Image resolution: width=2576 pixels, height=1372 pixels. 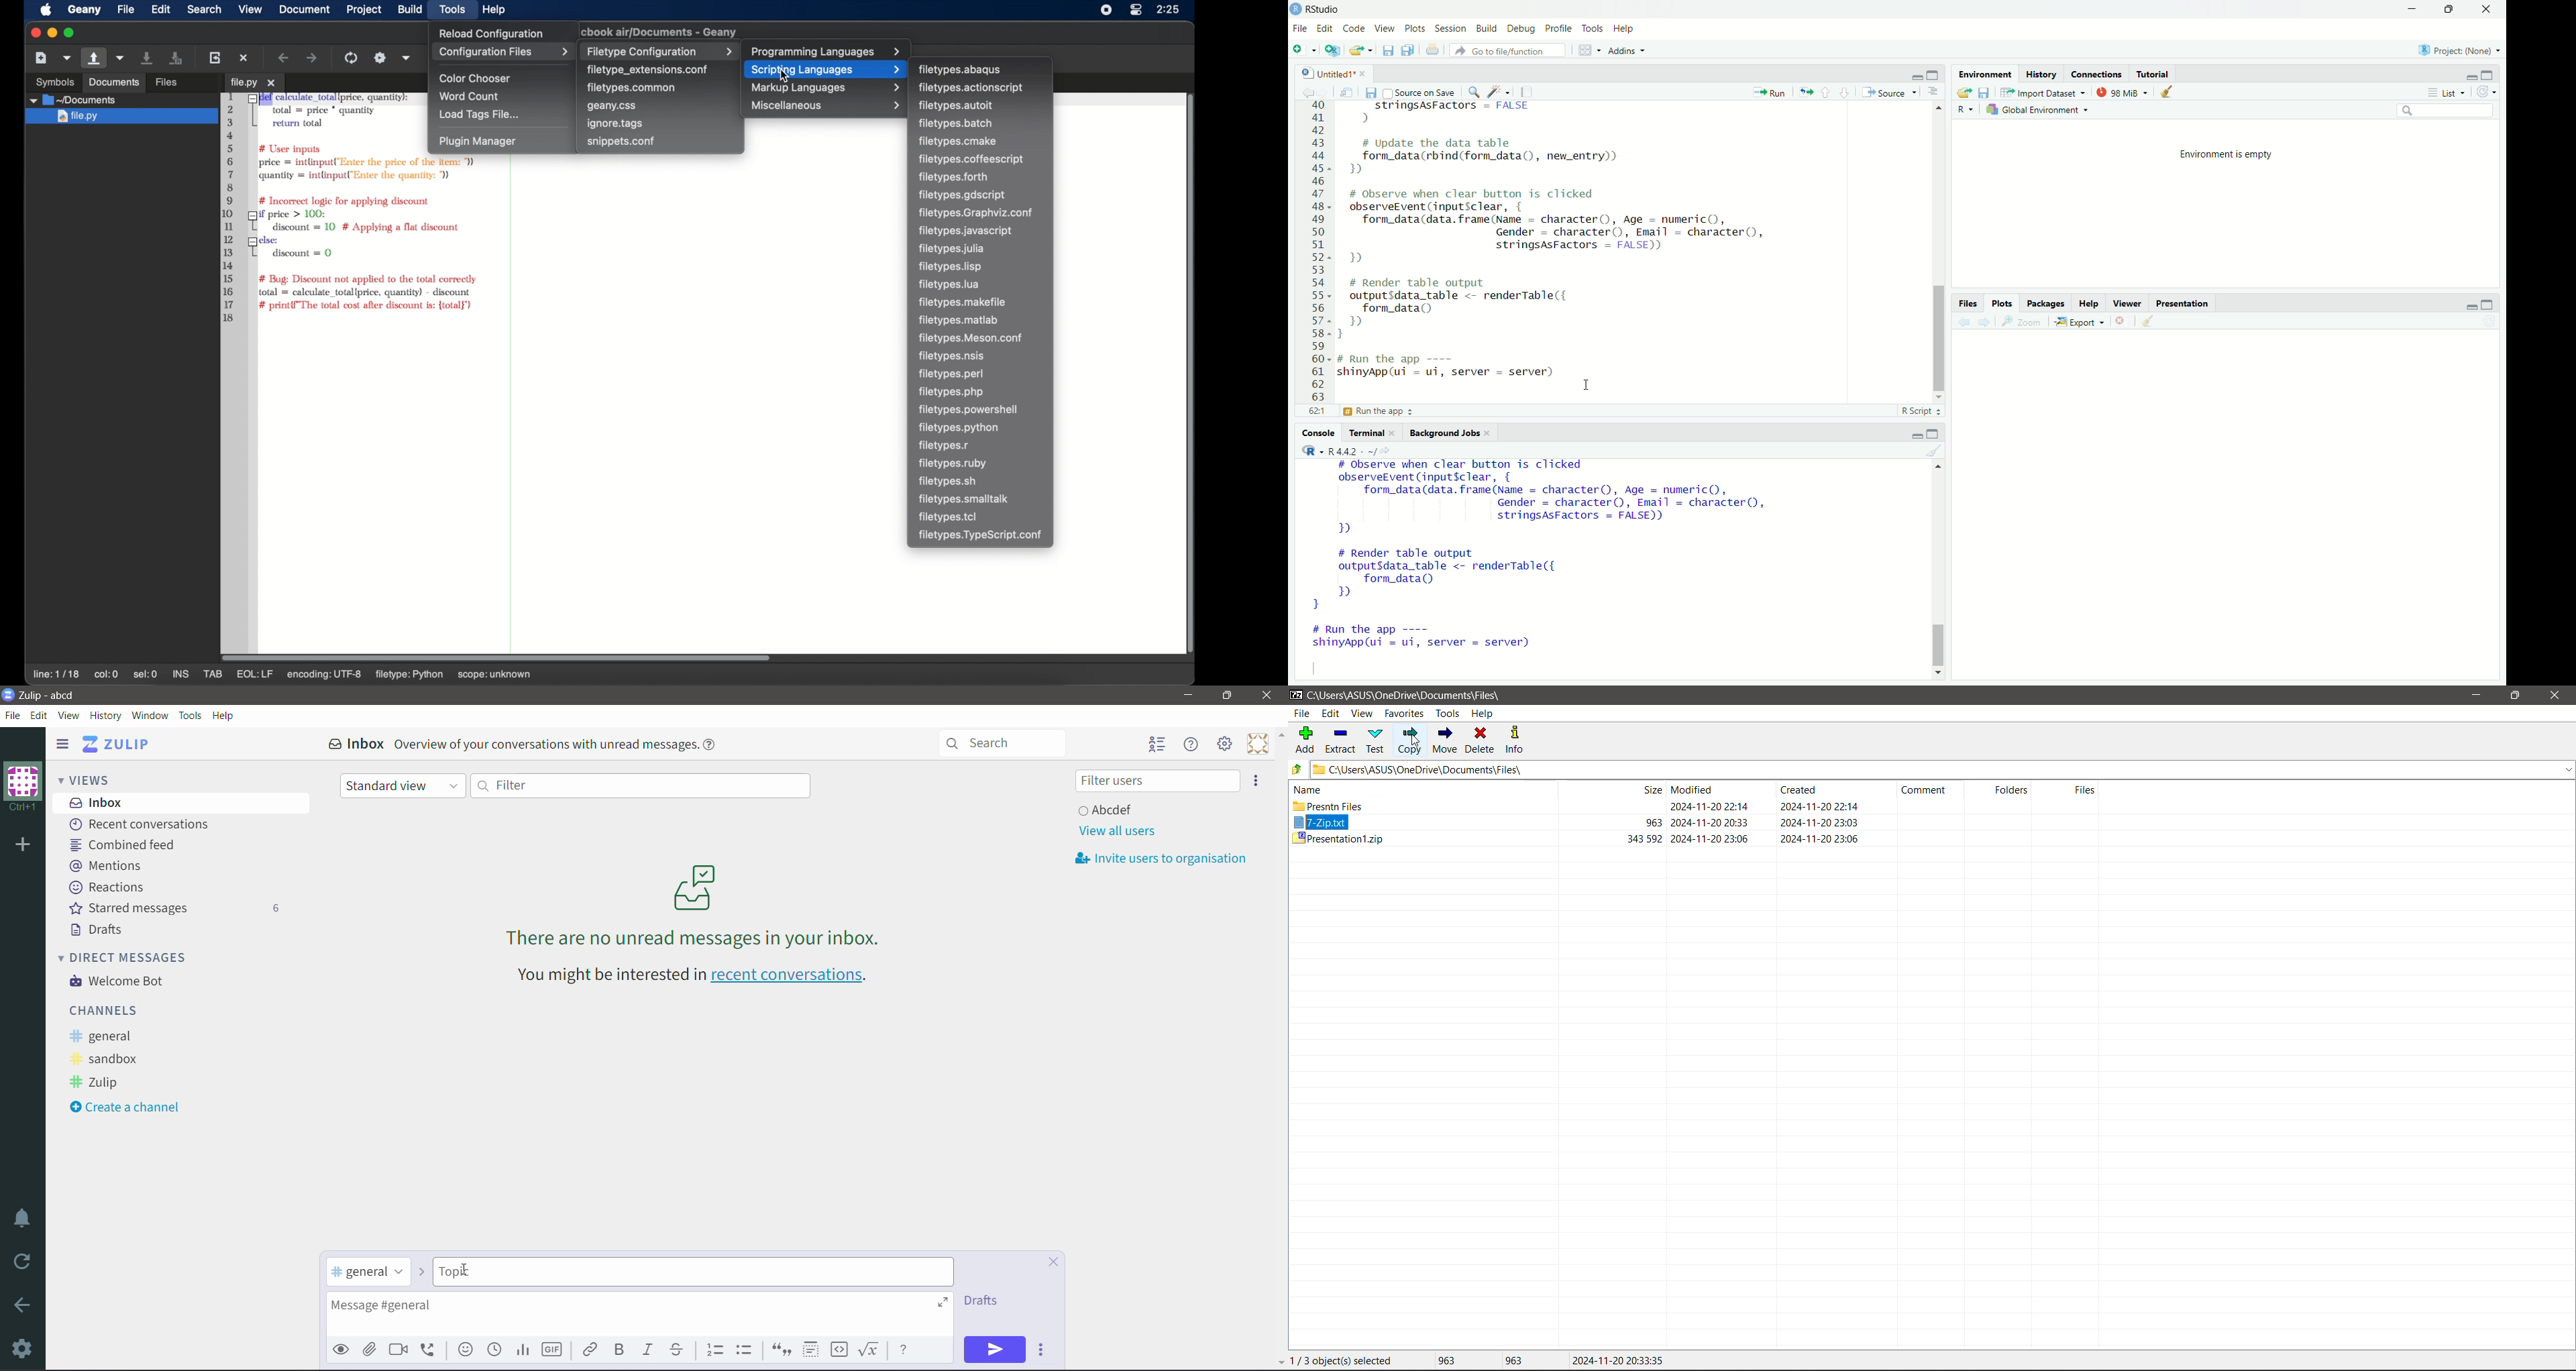 I want to click on Invite usersto organization, so click(x=1166, y=859).